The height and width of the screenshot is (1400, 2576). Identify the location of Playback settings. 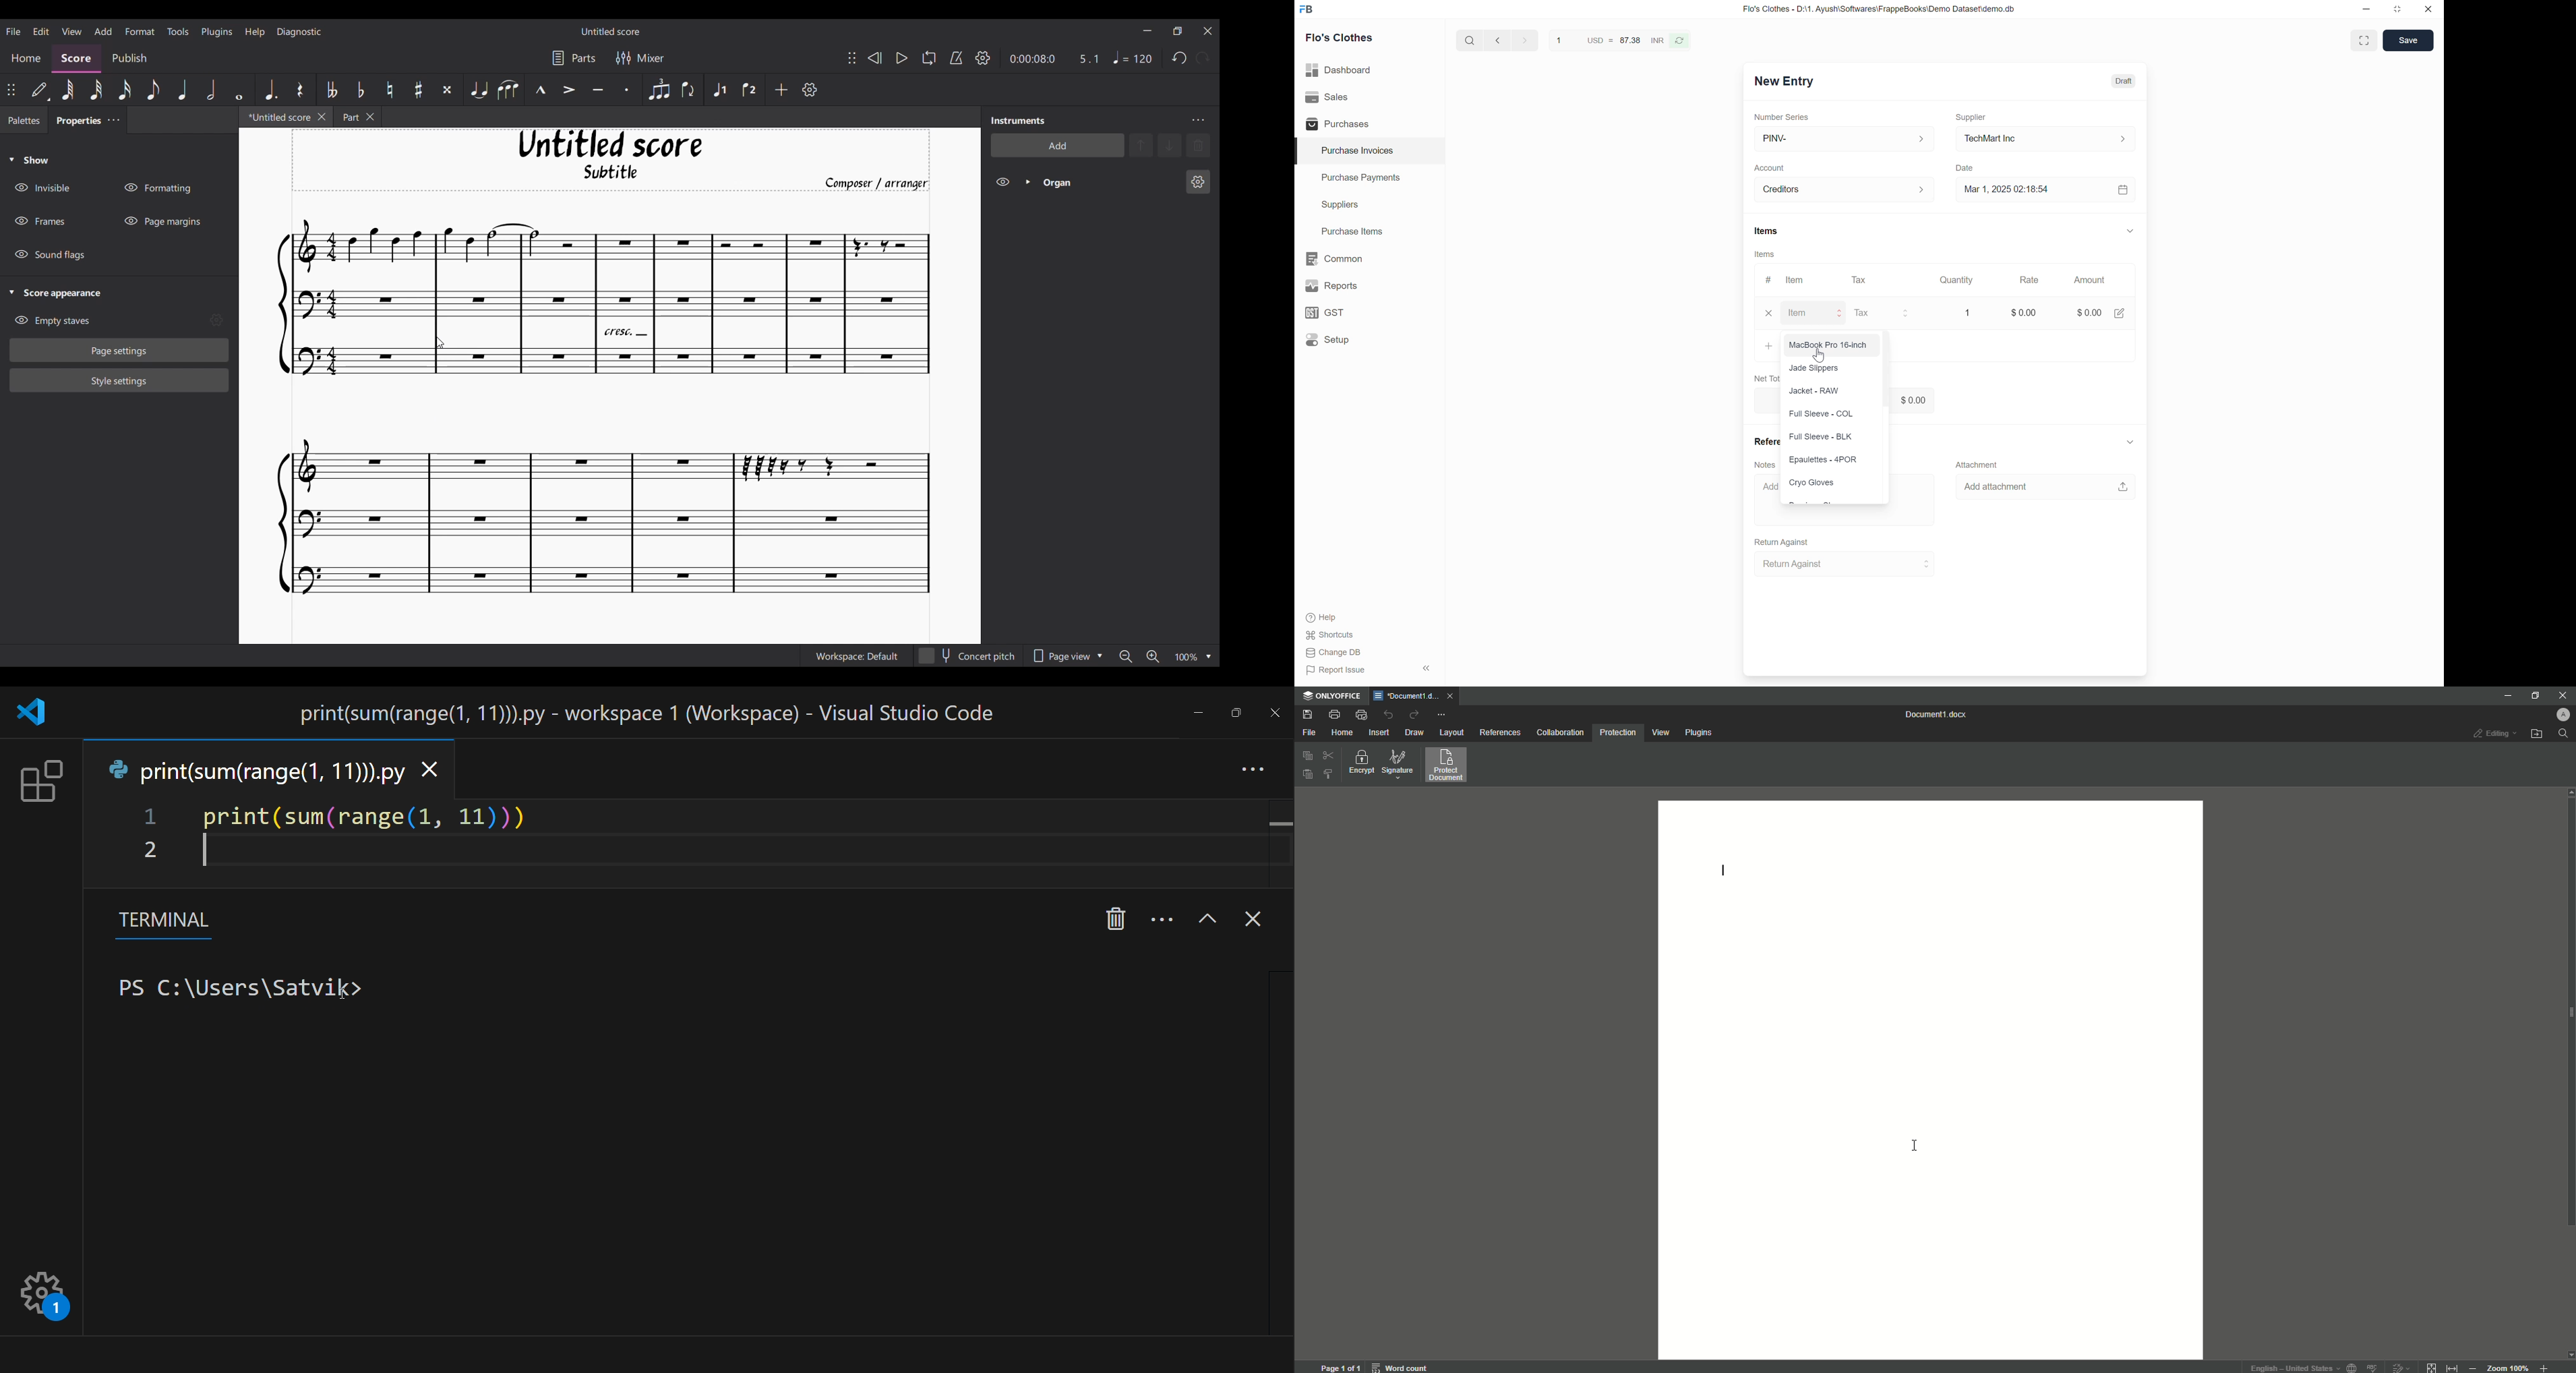
(983, 58).